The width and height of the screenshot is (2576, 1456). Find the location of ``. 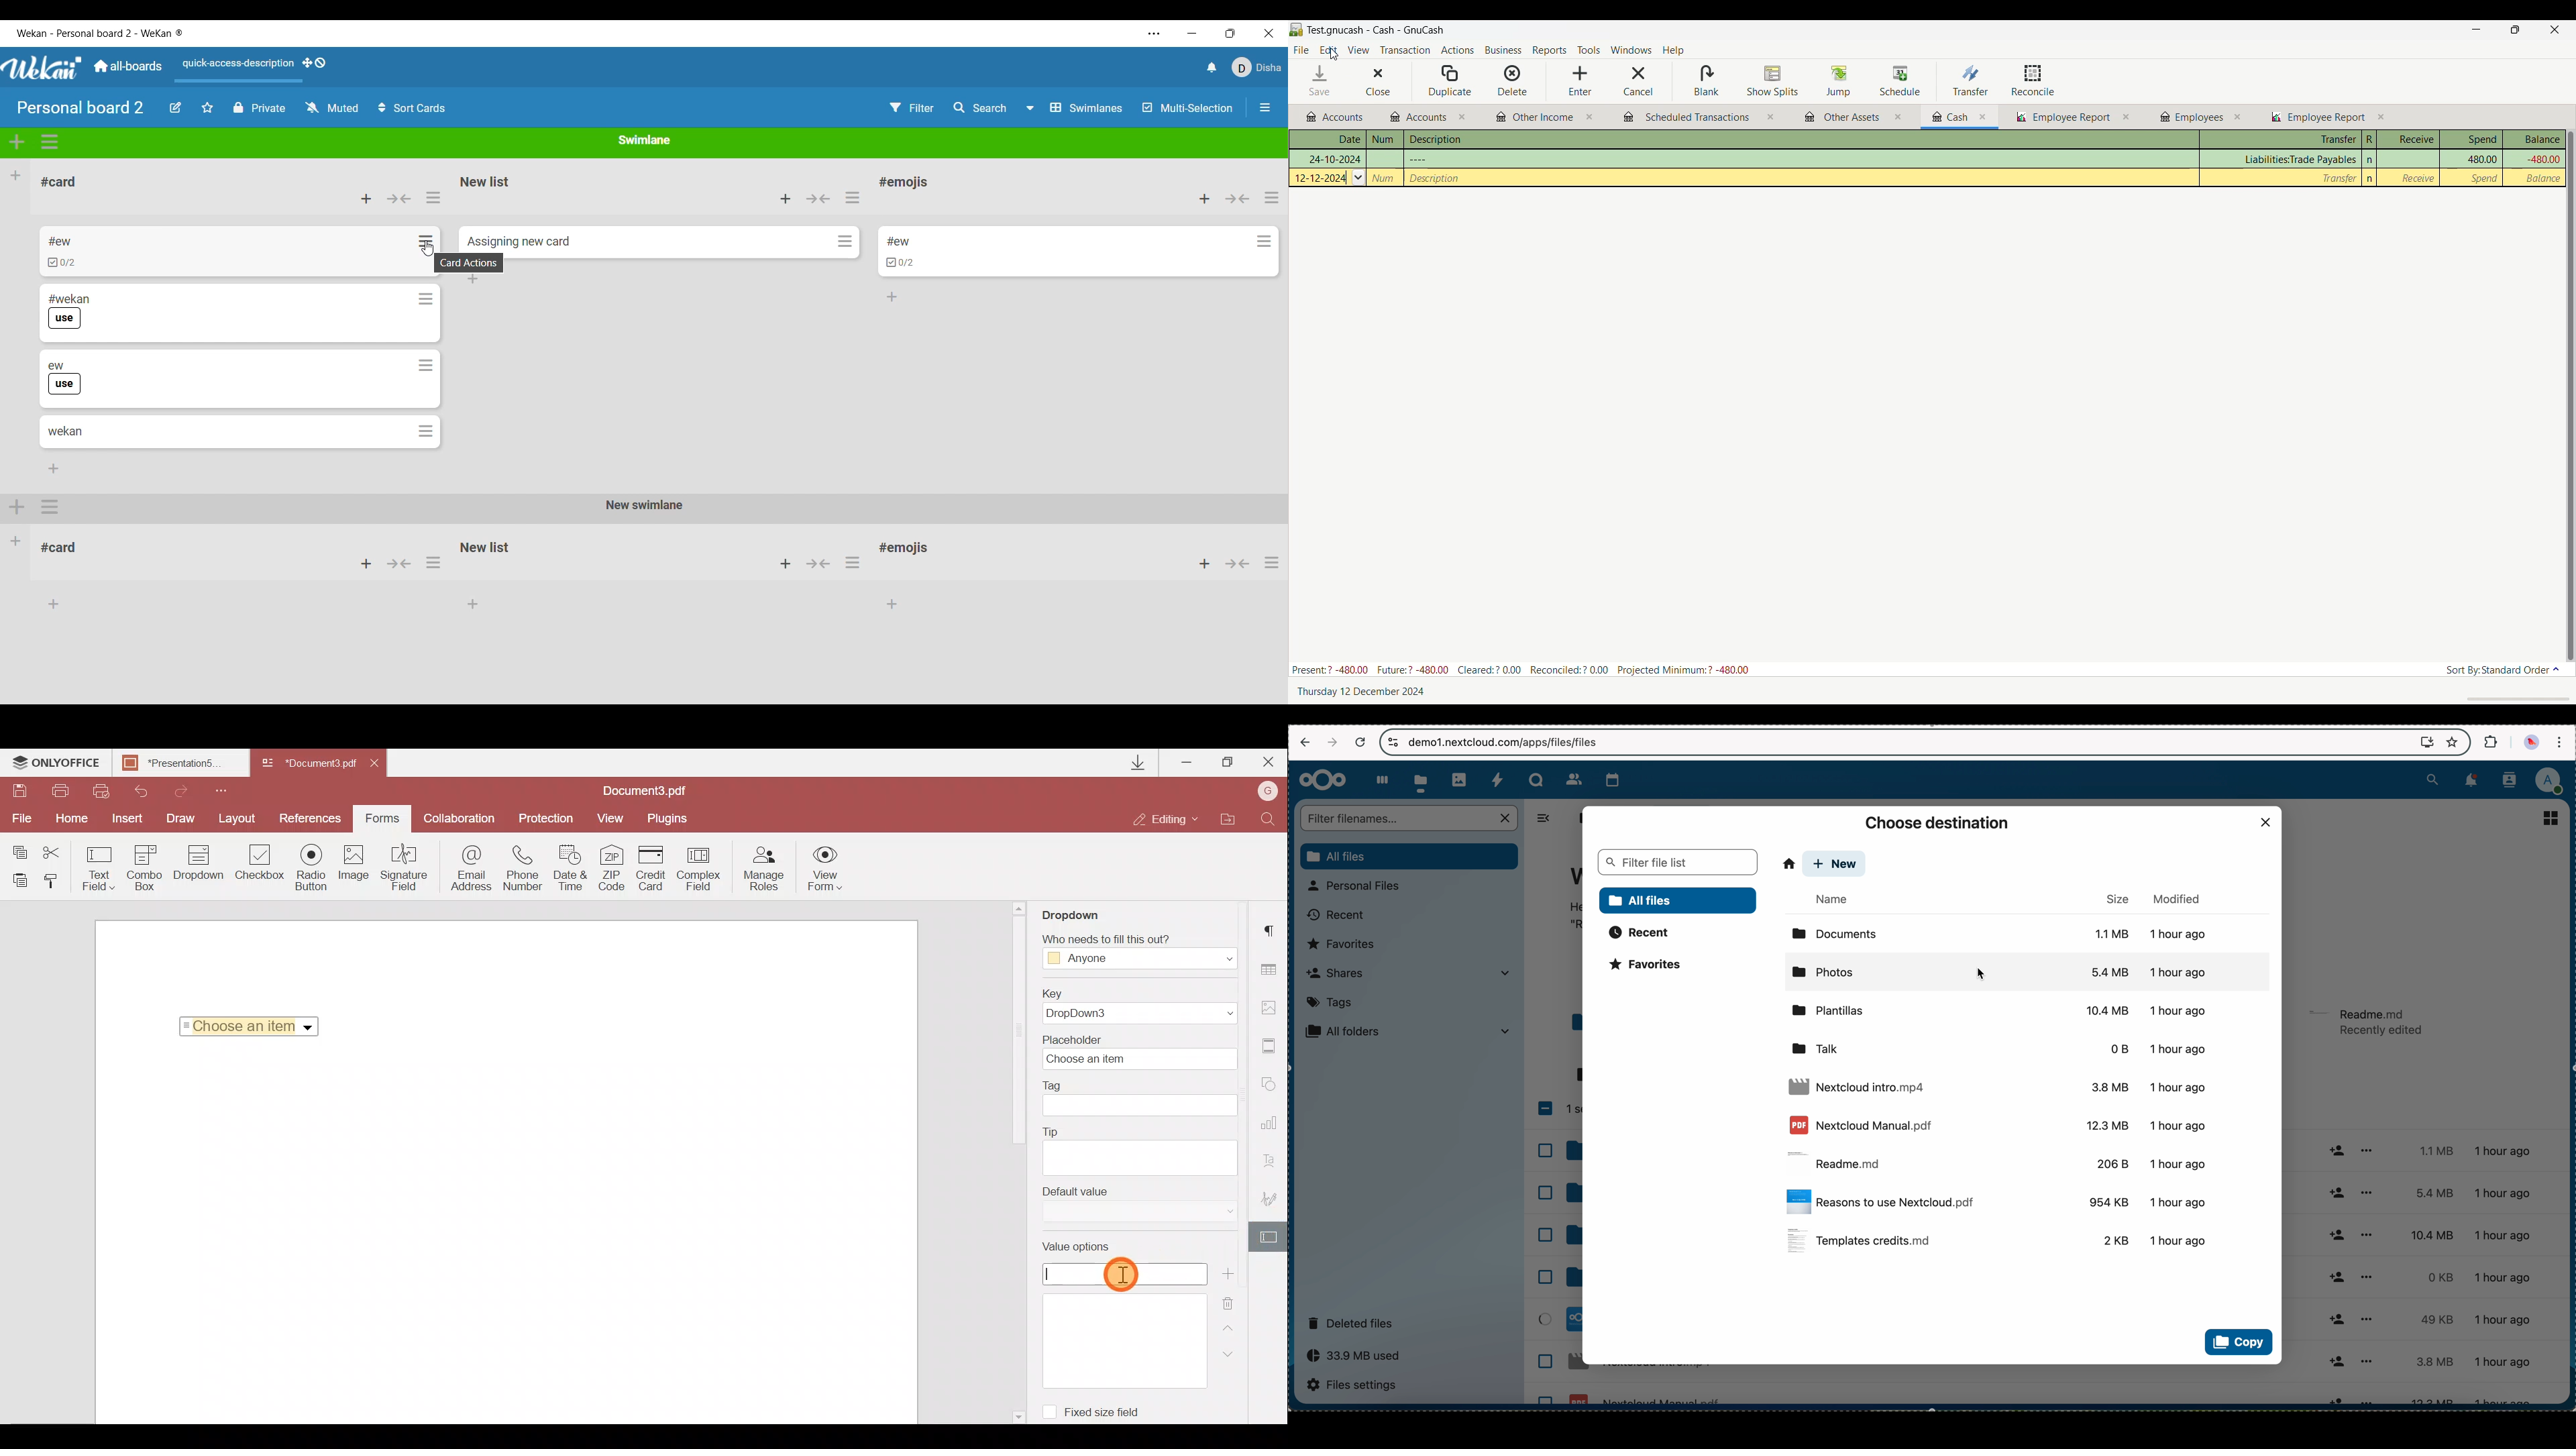

 is located at coordinates (1360, 178).